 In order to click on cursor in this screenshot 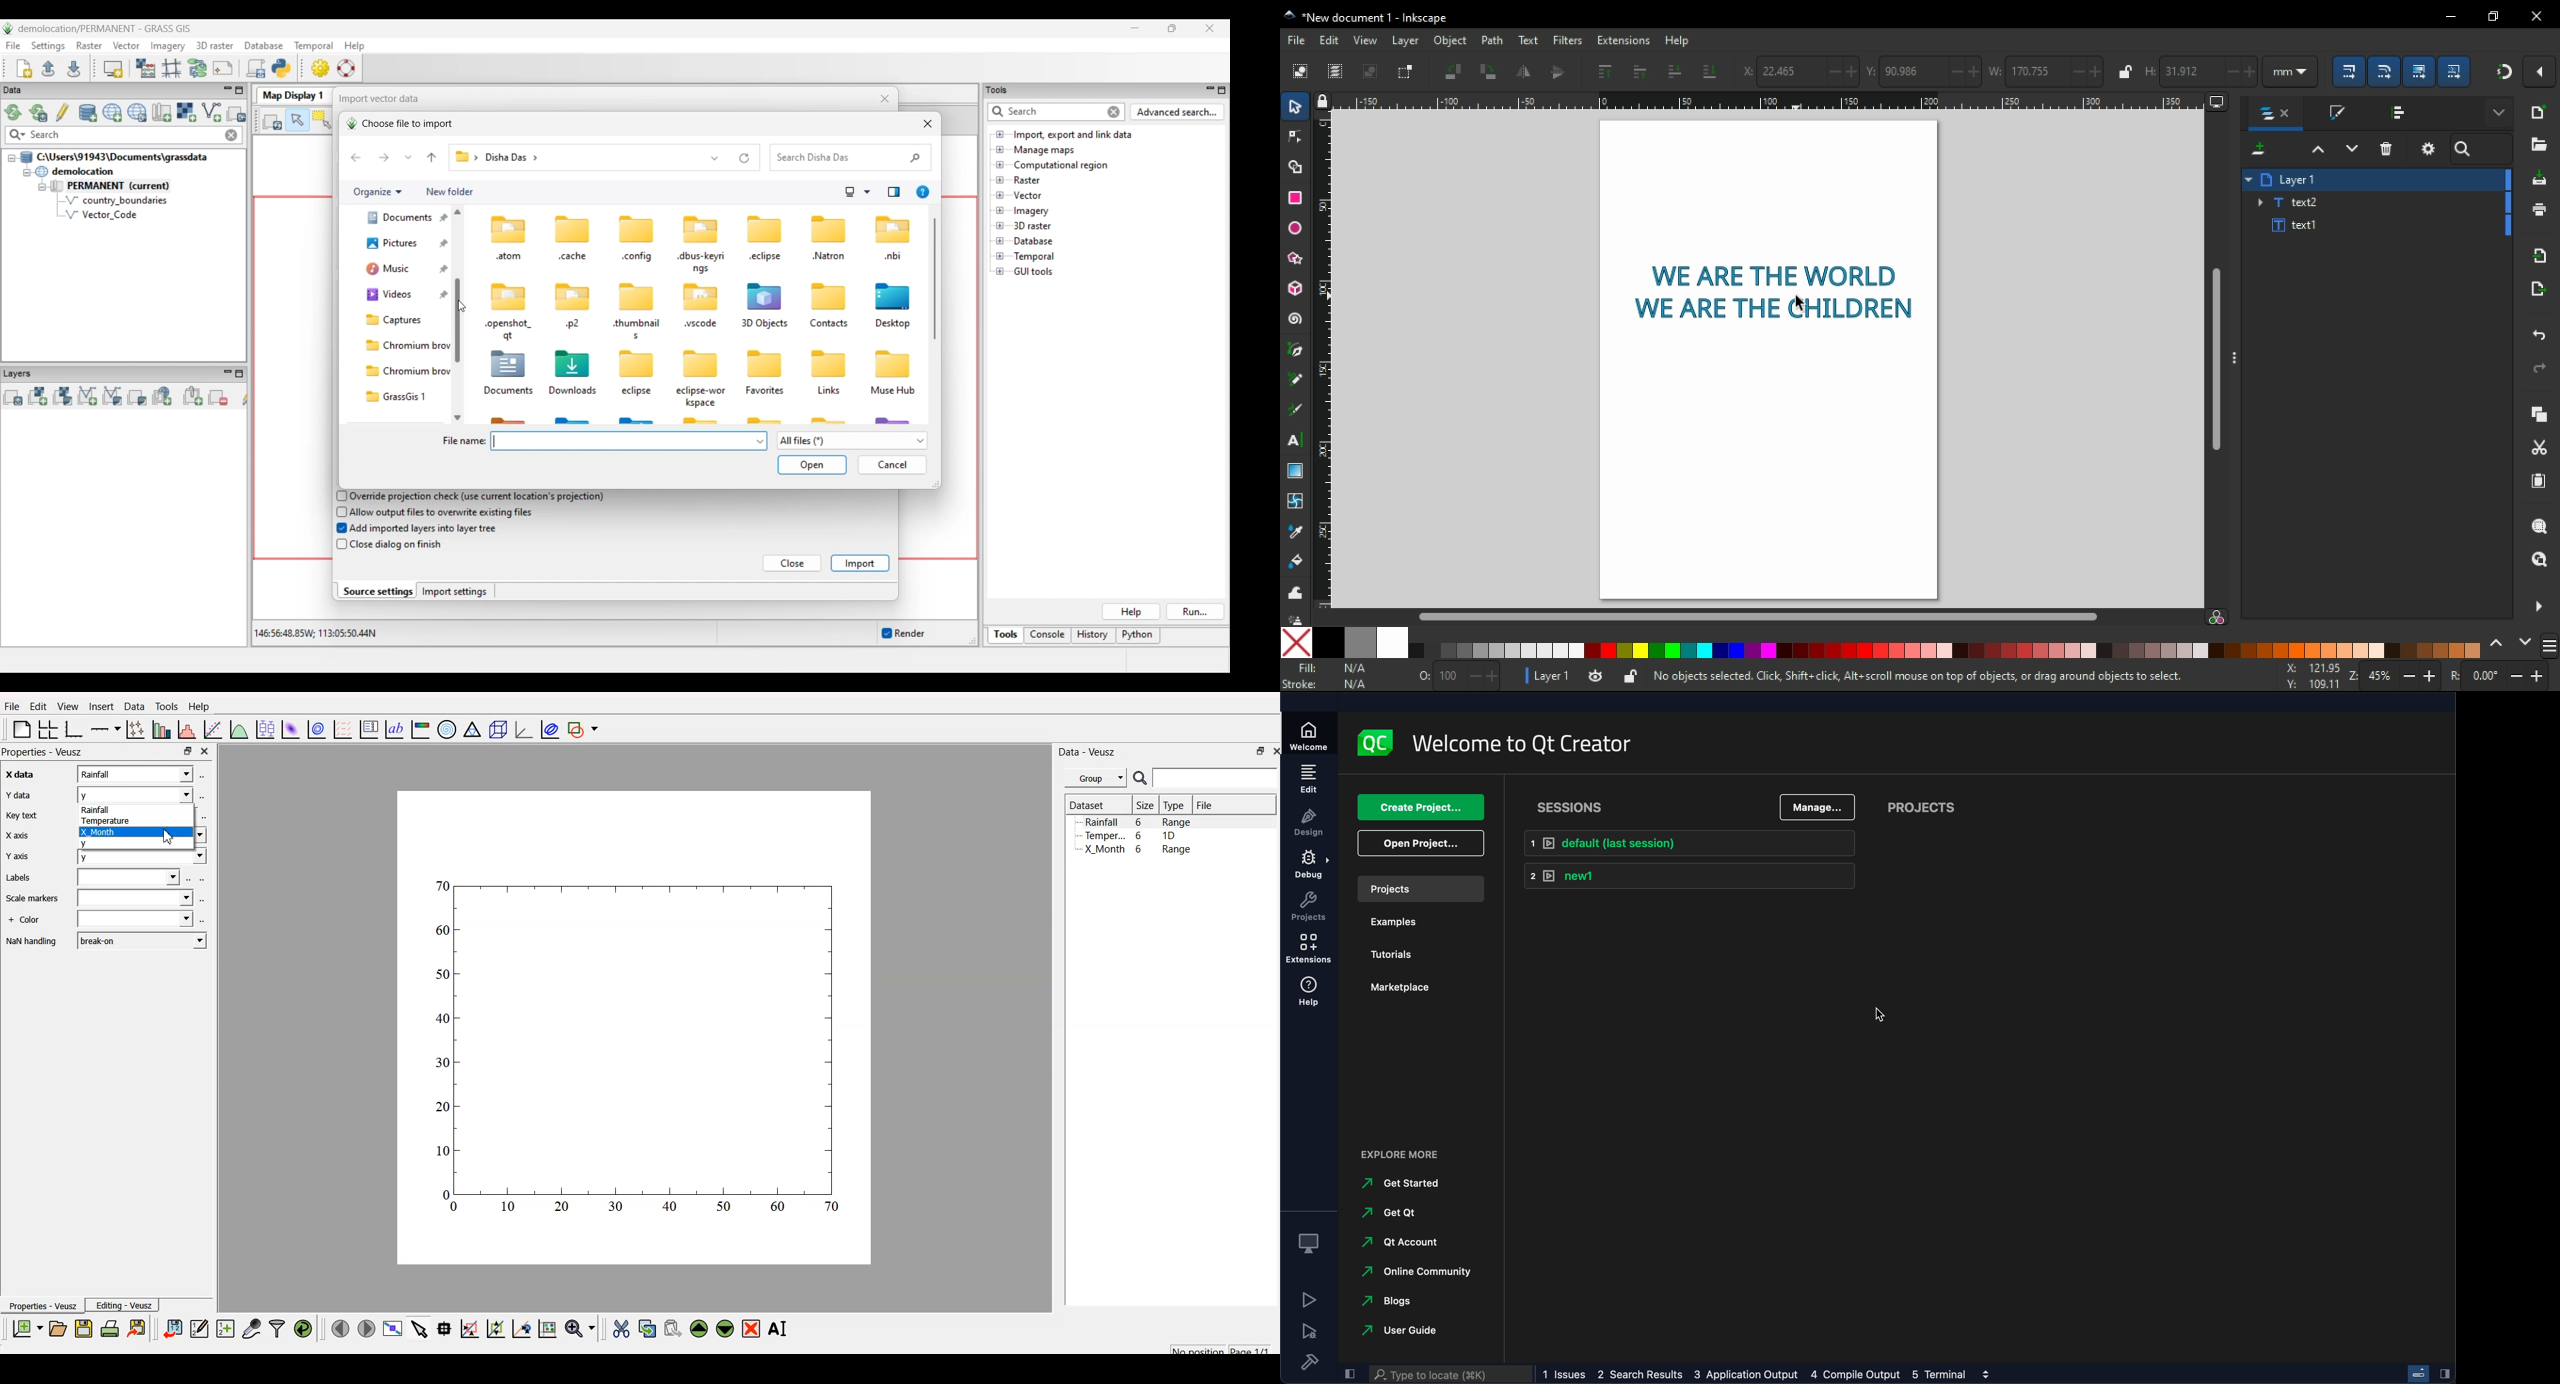, I will do `click(1883, 1017)`.